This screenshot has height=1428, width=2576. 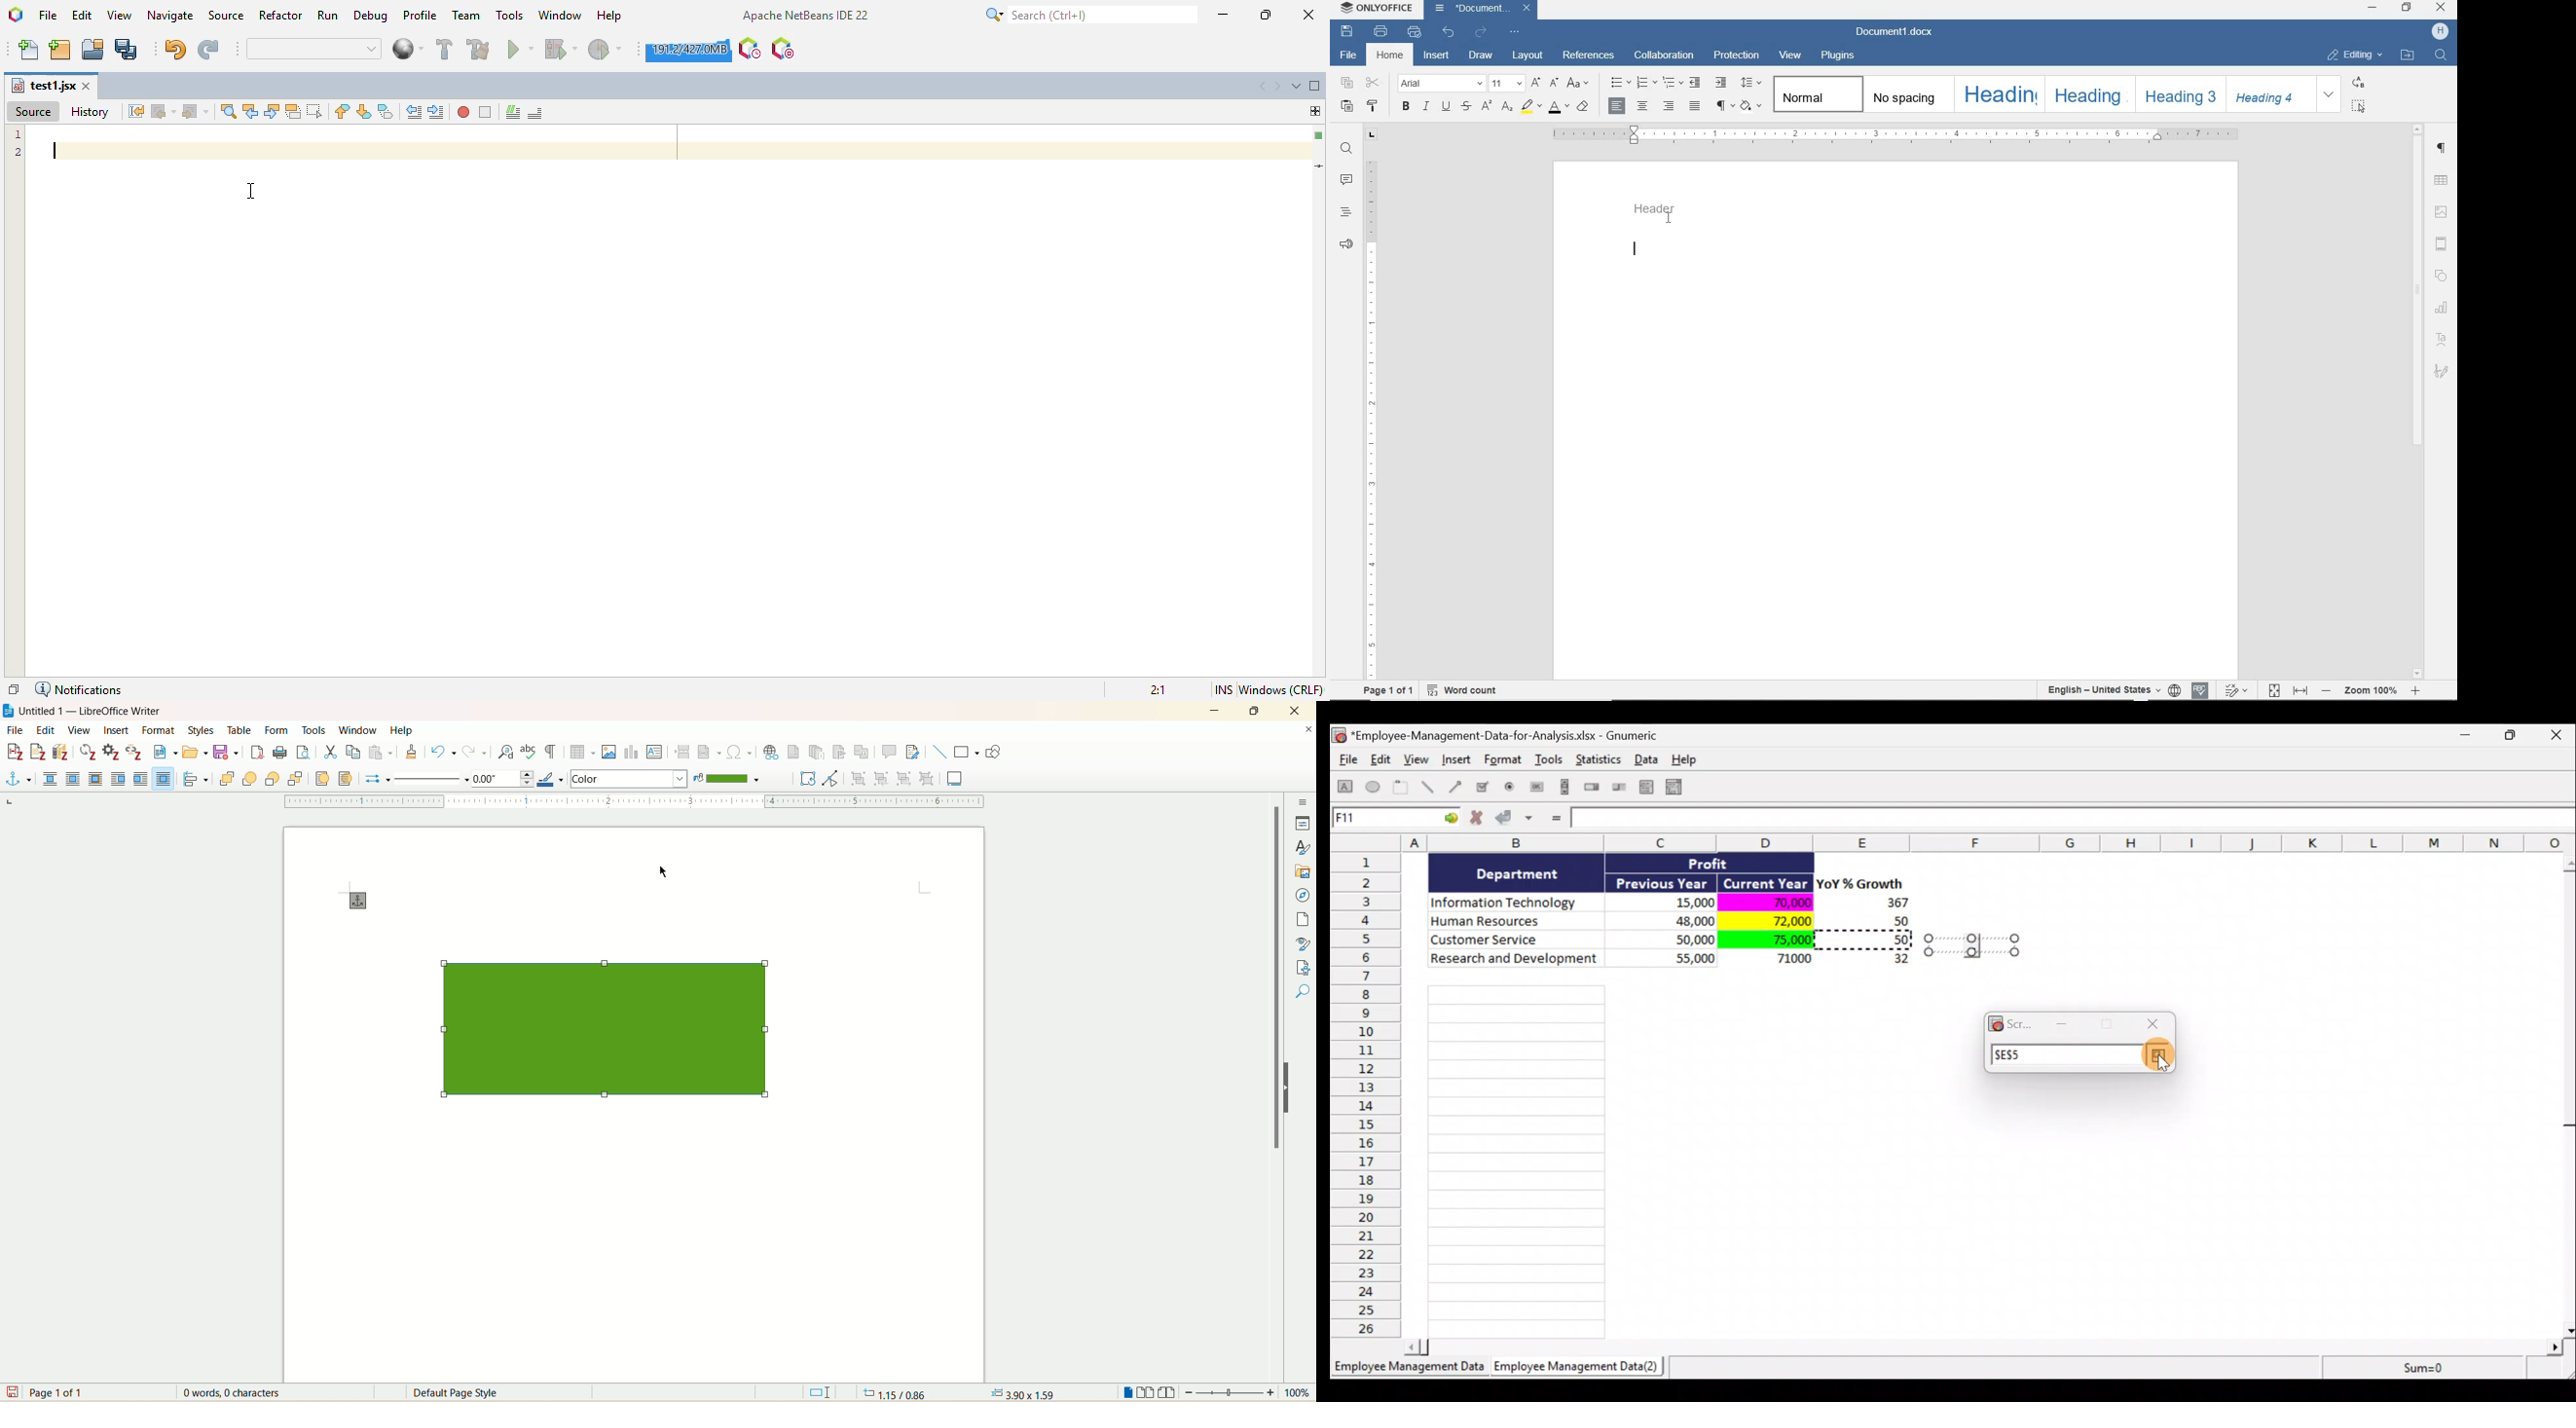 I want to click on IMAGE, so click(x=2442, y=212).